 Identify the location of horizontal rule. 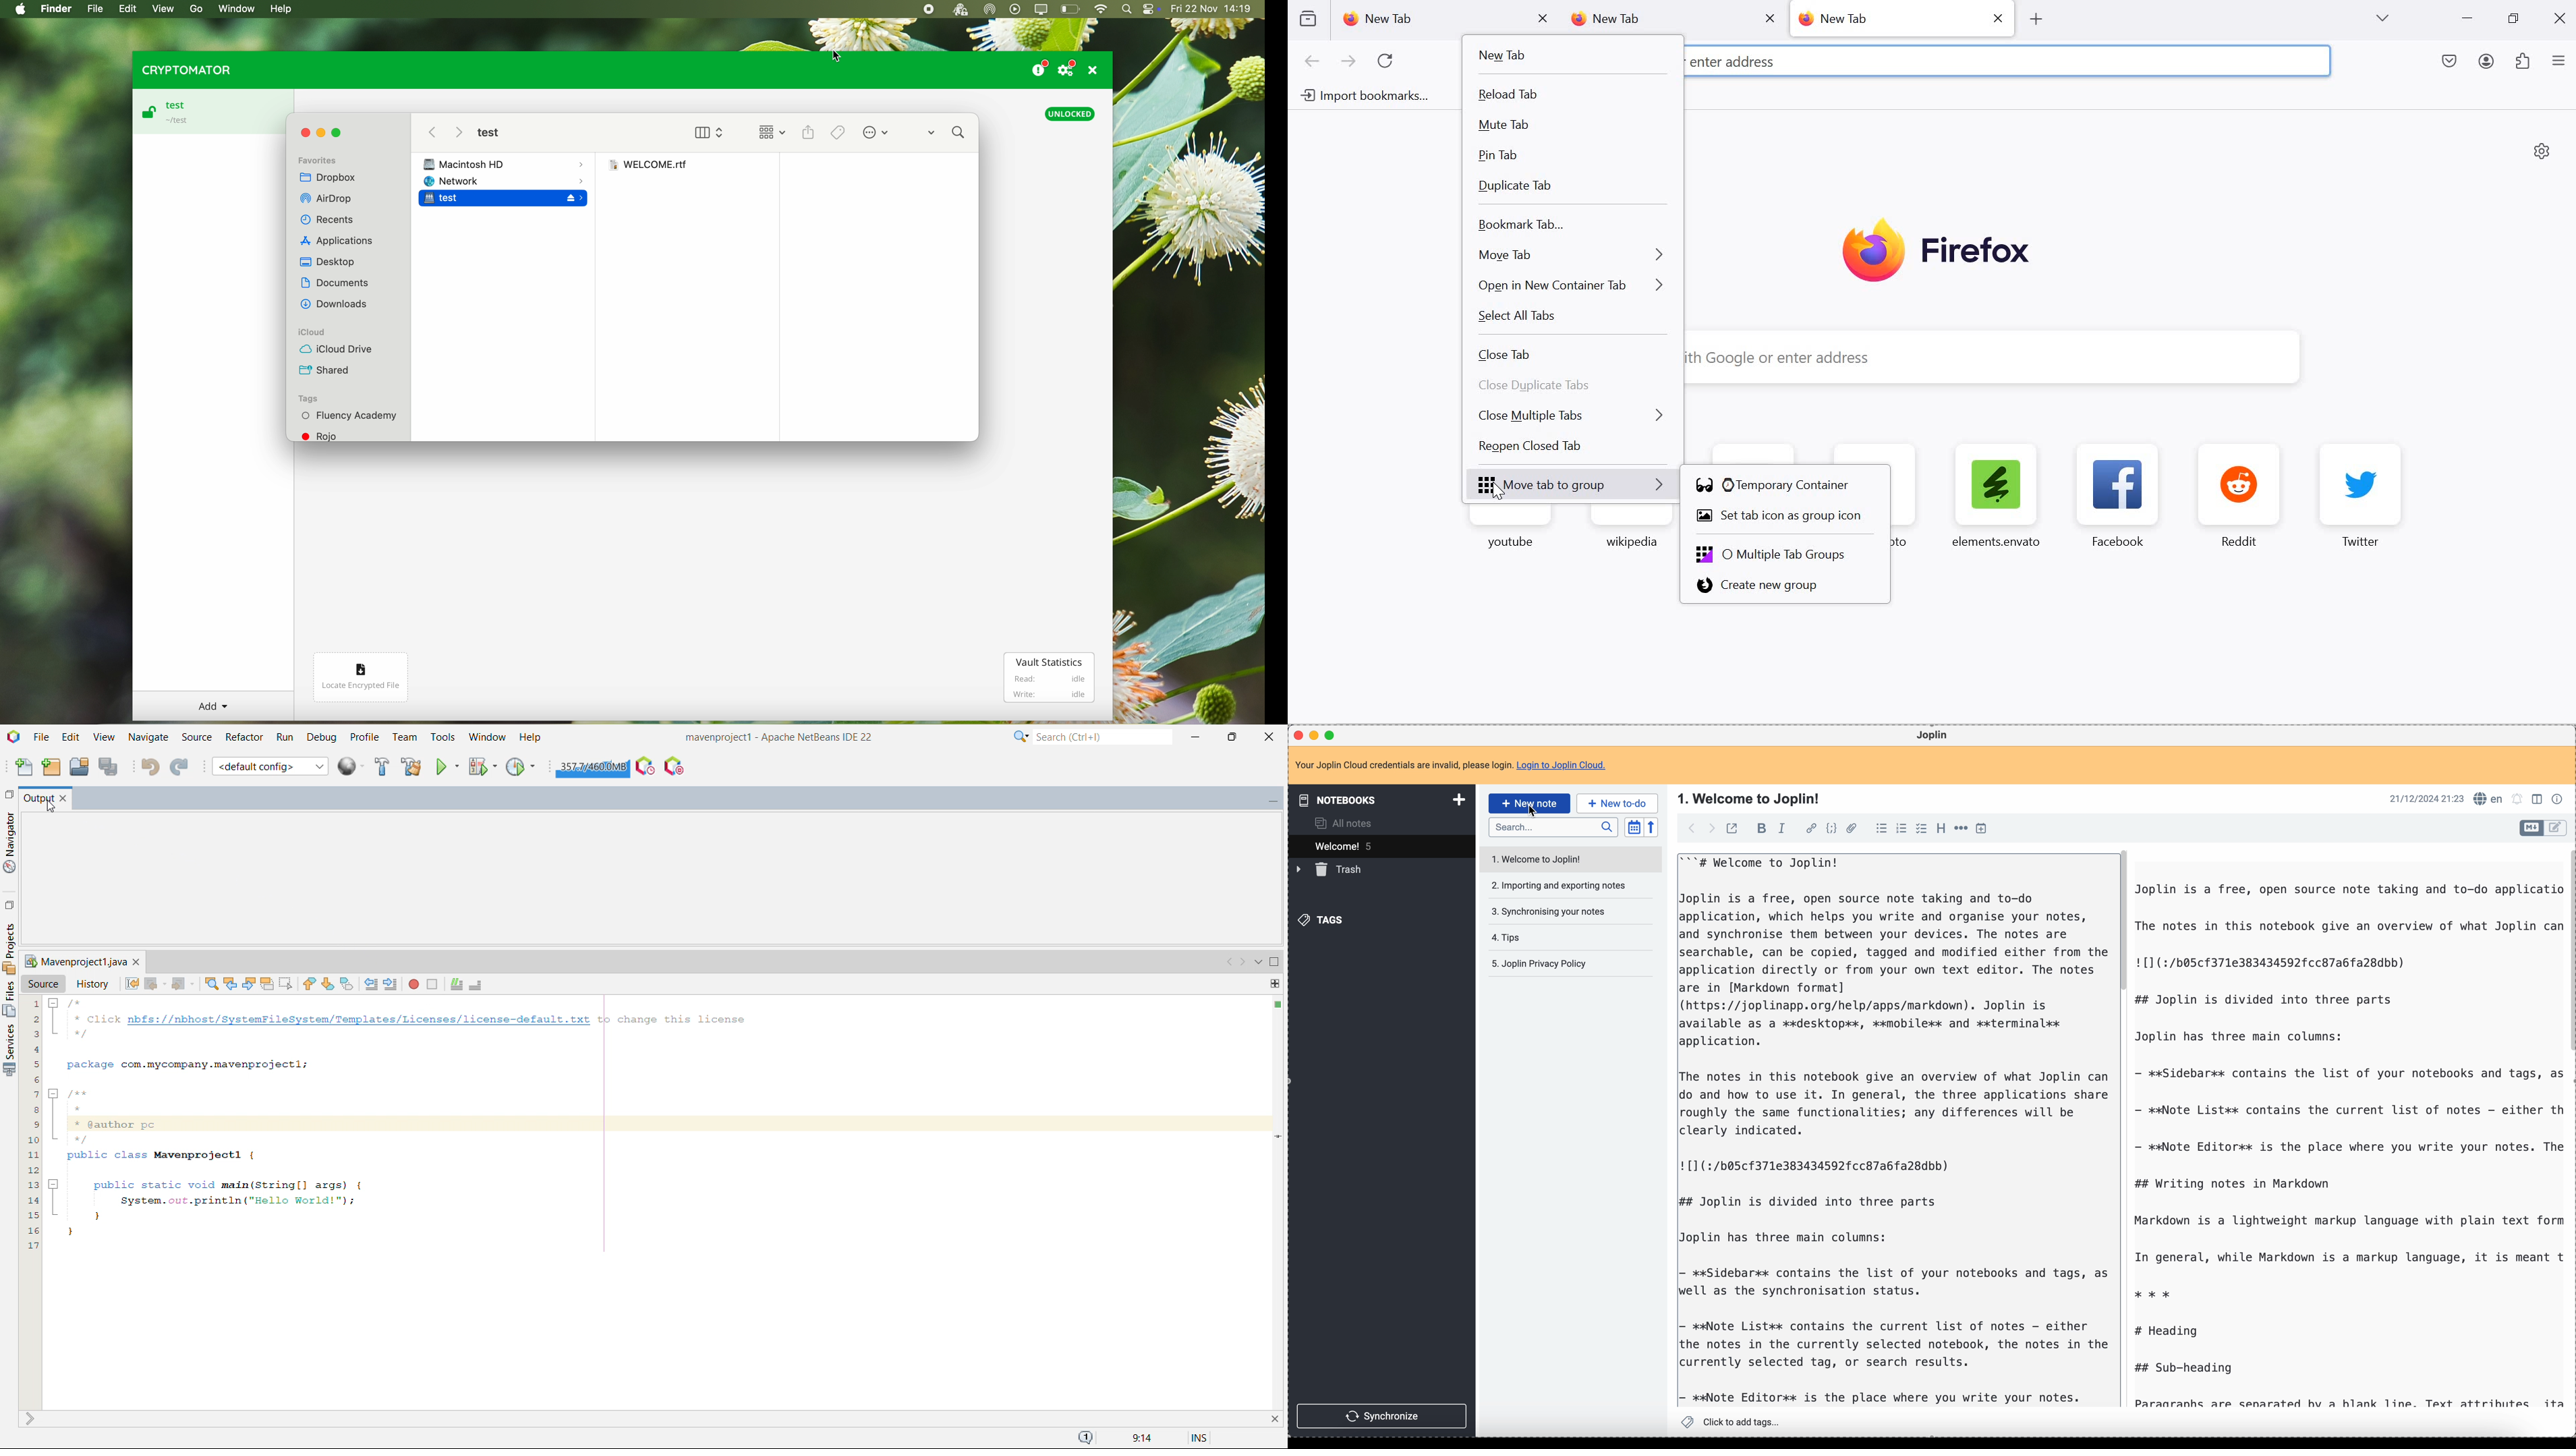
(1963, 829).